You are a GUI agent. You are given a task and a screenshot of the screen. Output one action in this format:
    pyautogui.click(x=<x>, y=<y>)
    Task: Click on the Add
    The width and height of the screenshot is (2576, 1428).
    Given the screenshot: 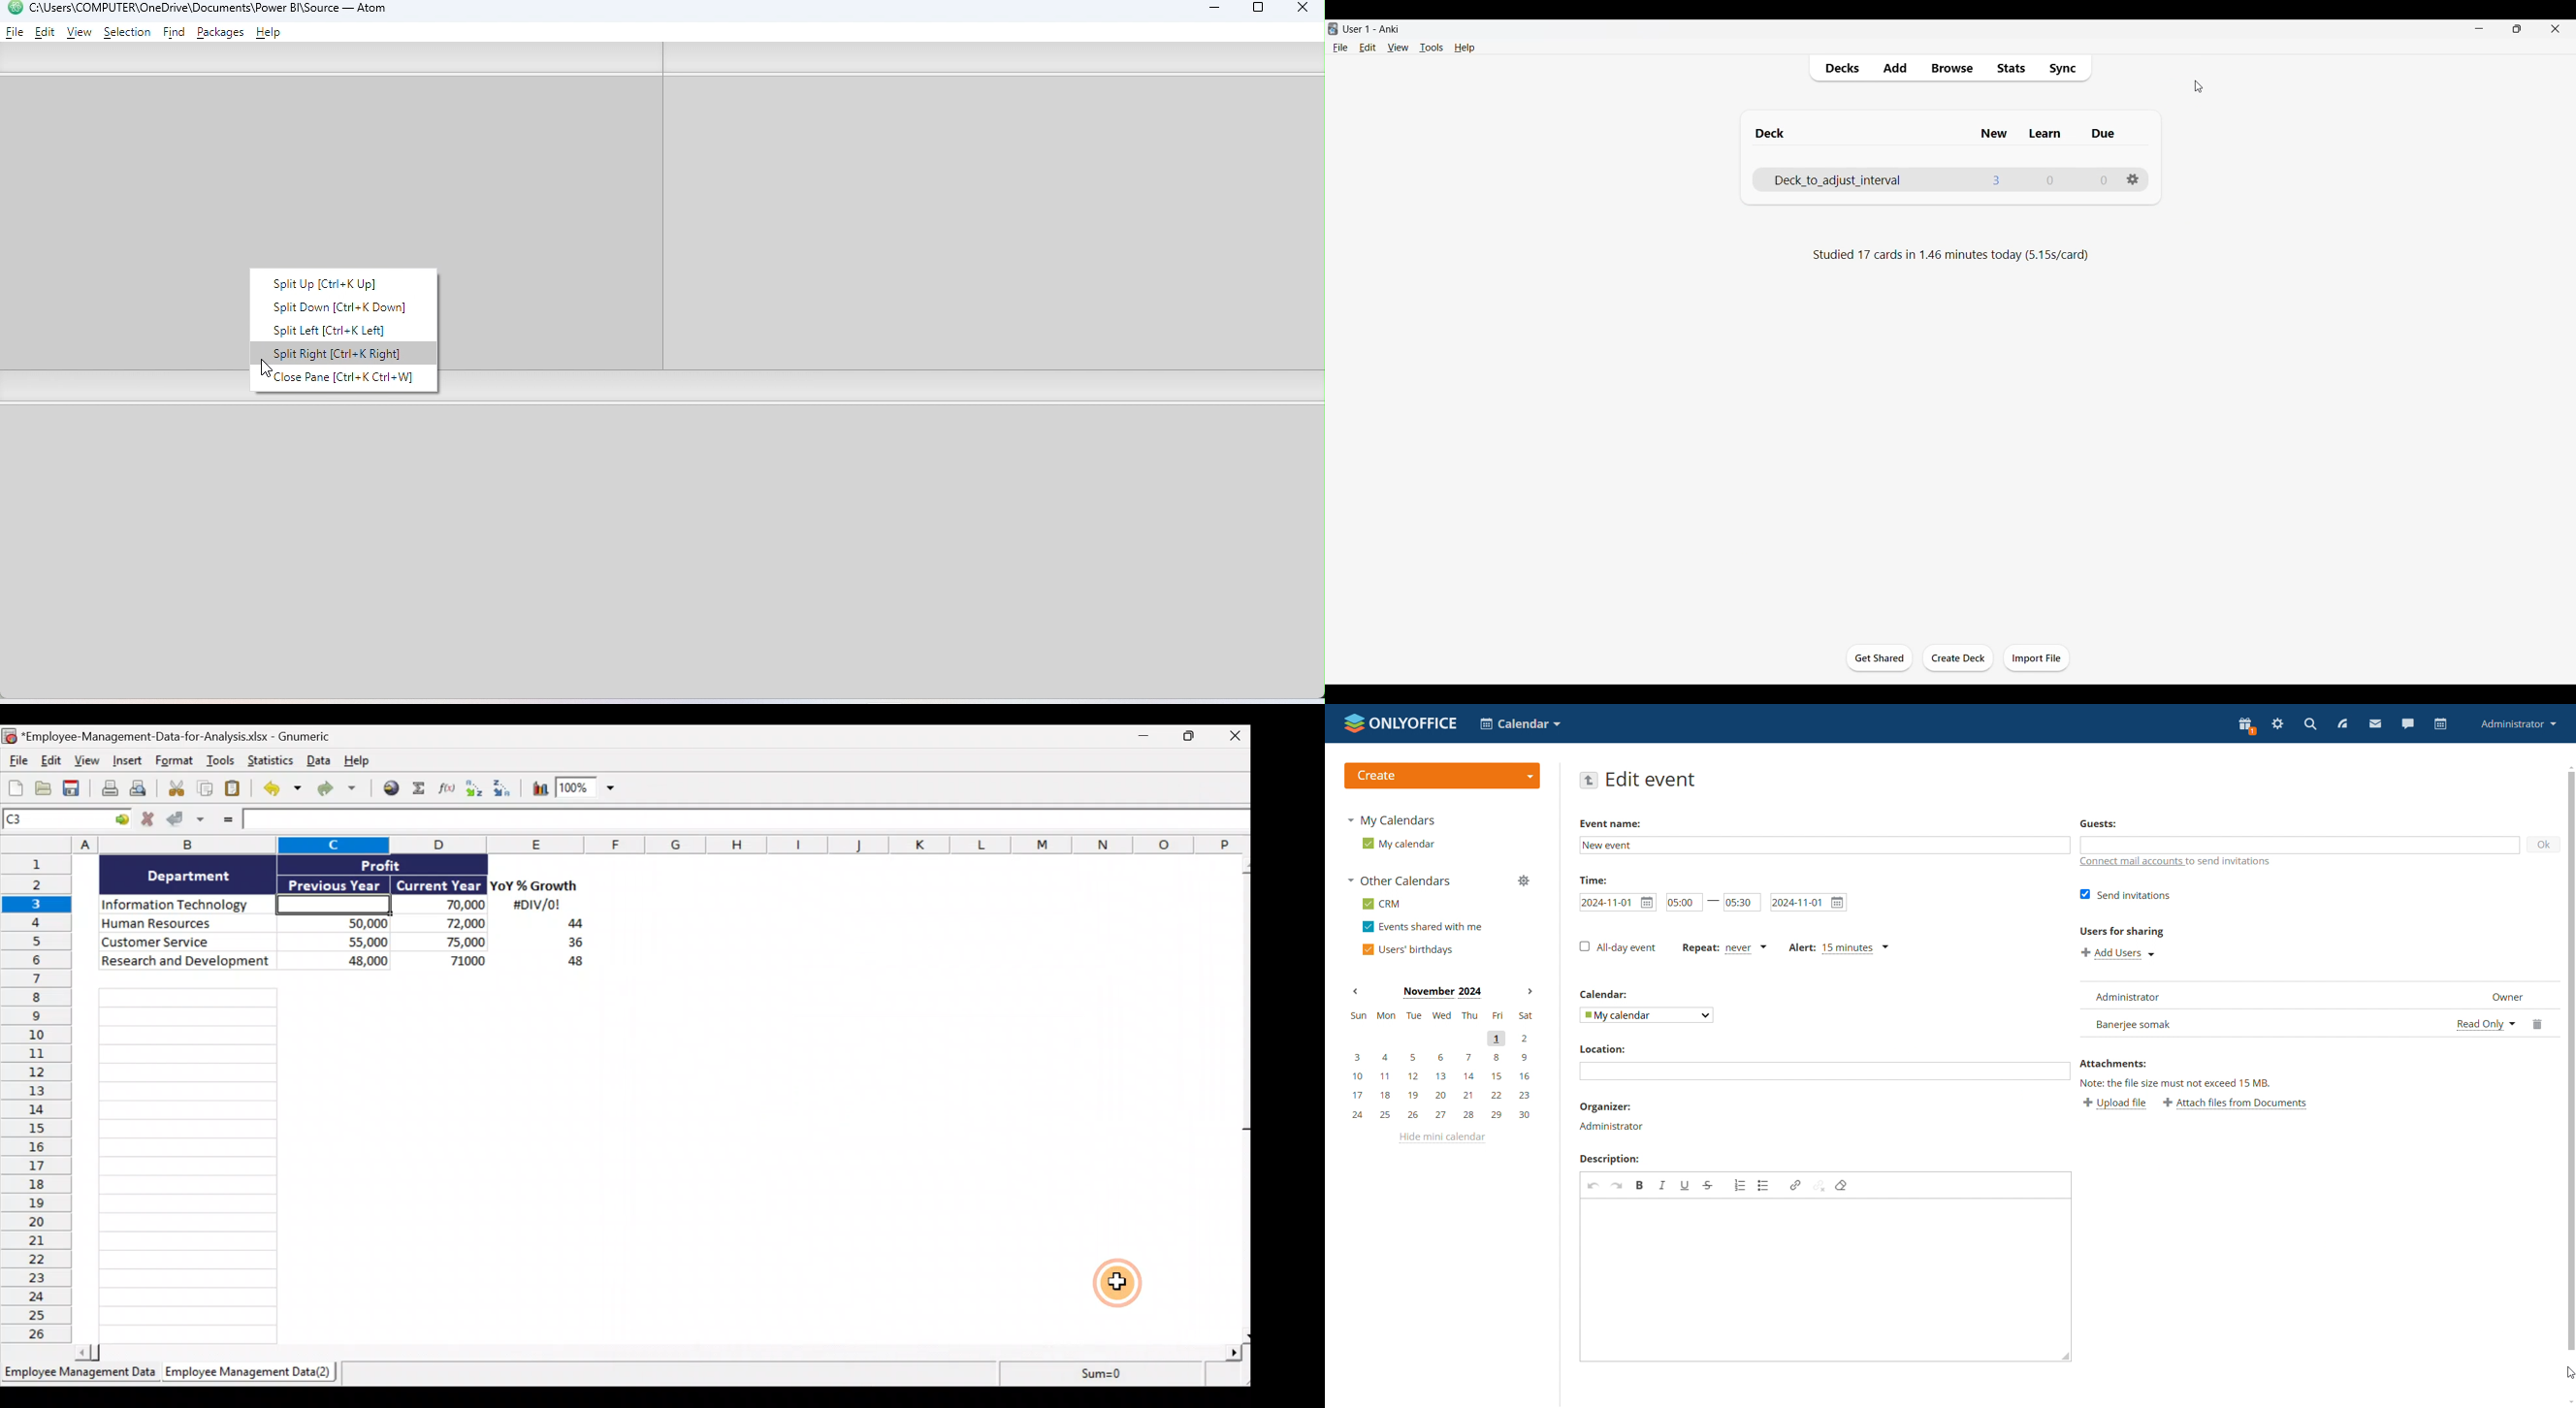 What is the action you would take?
    pyautogui.click(x=1897, y=68)
    